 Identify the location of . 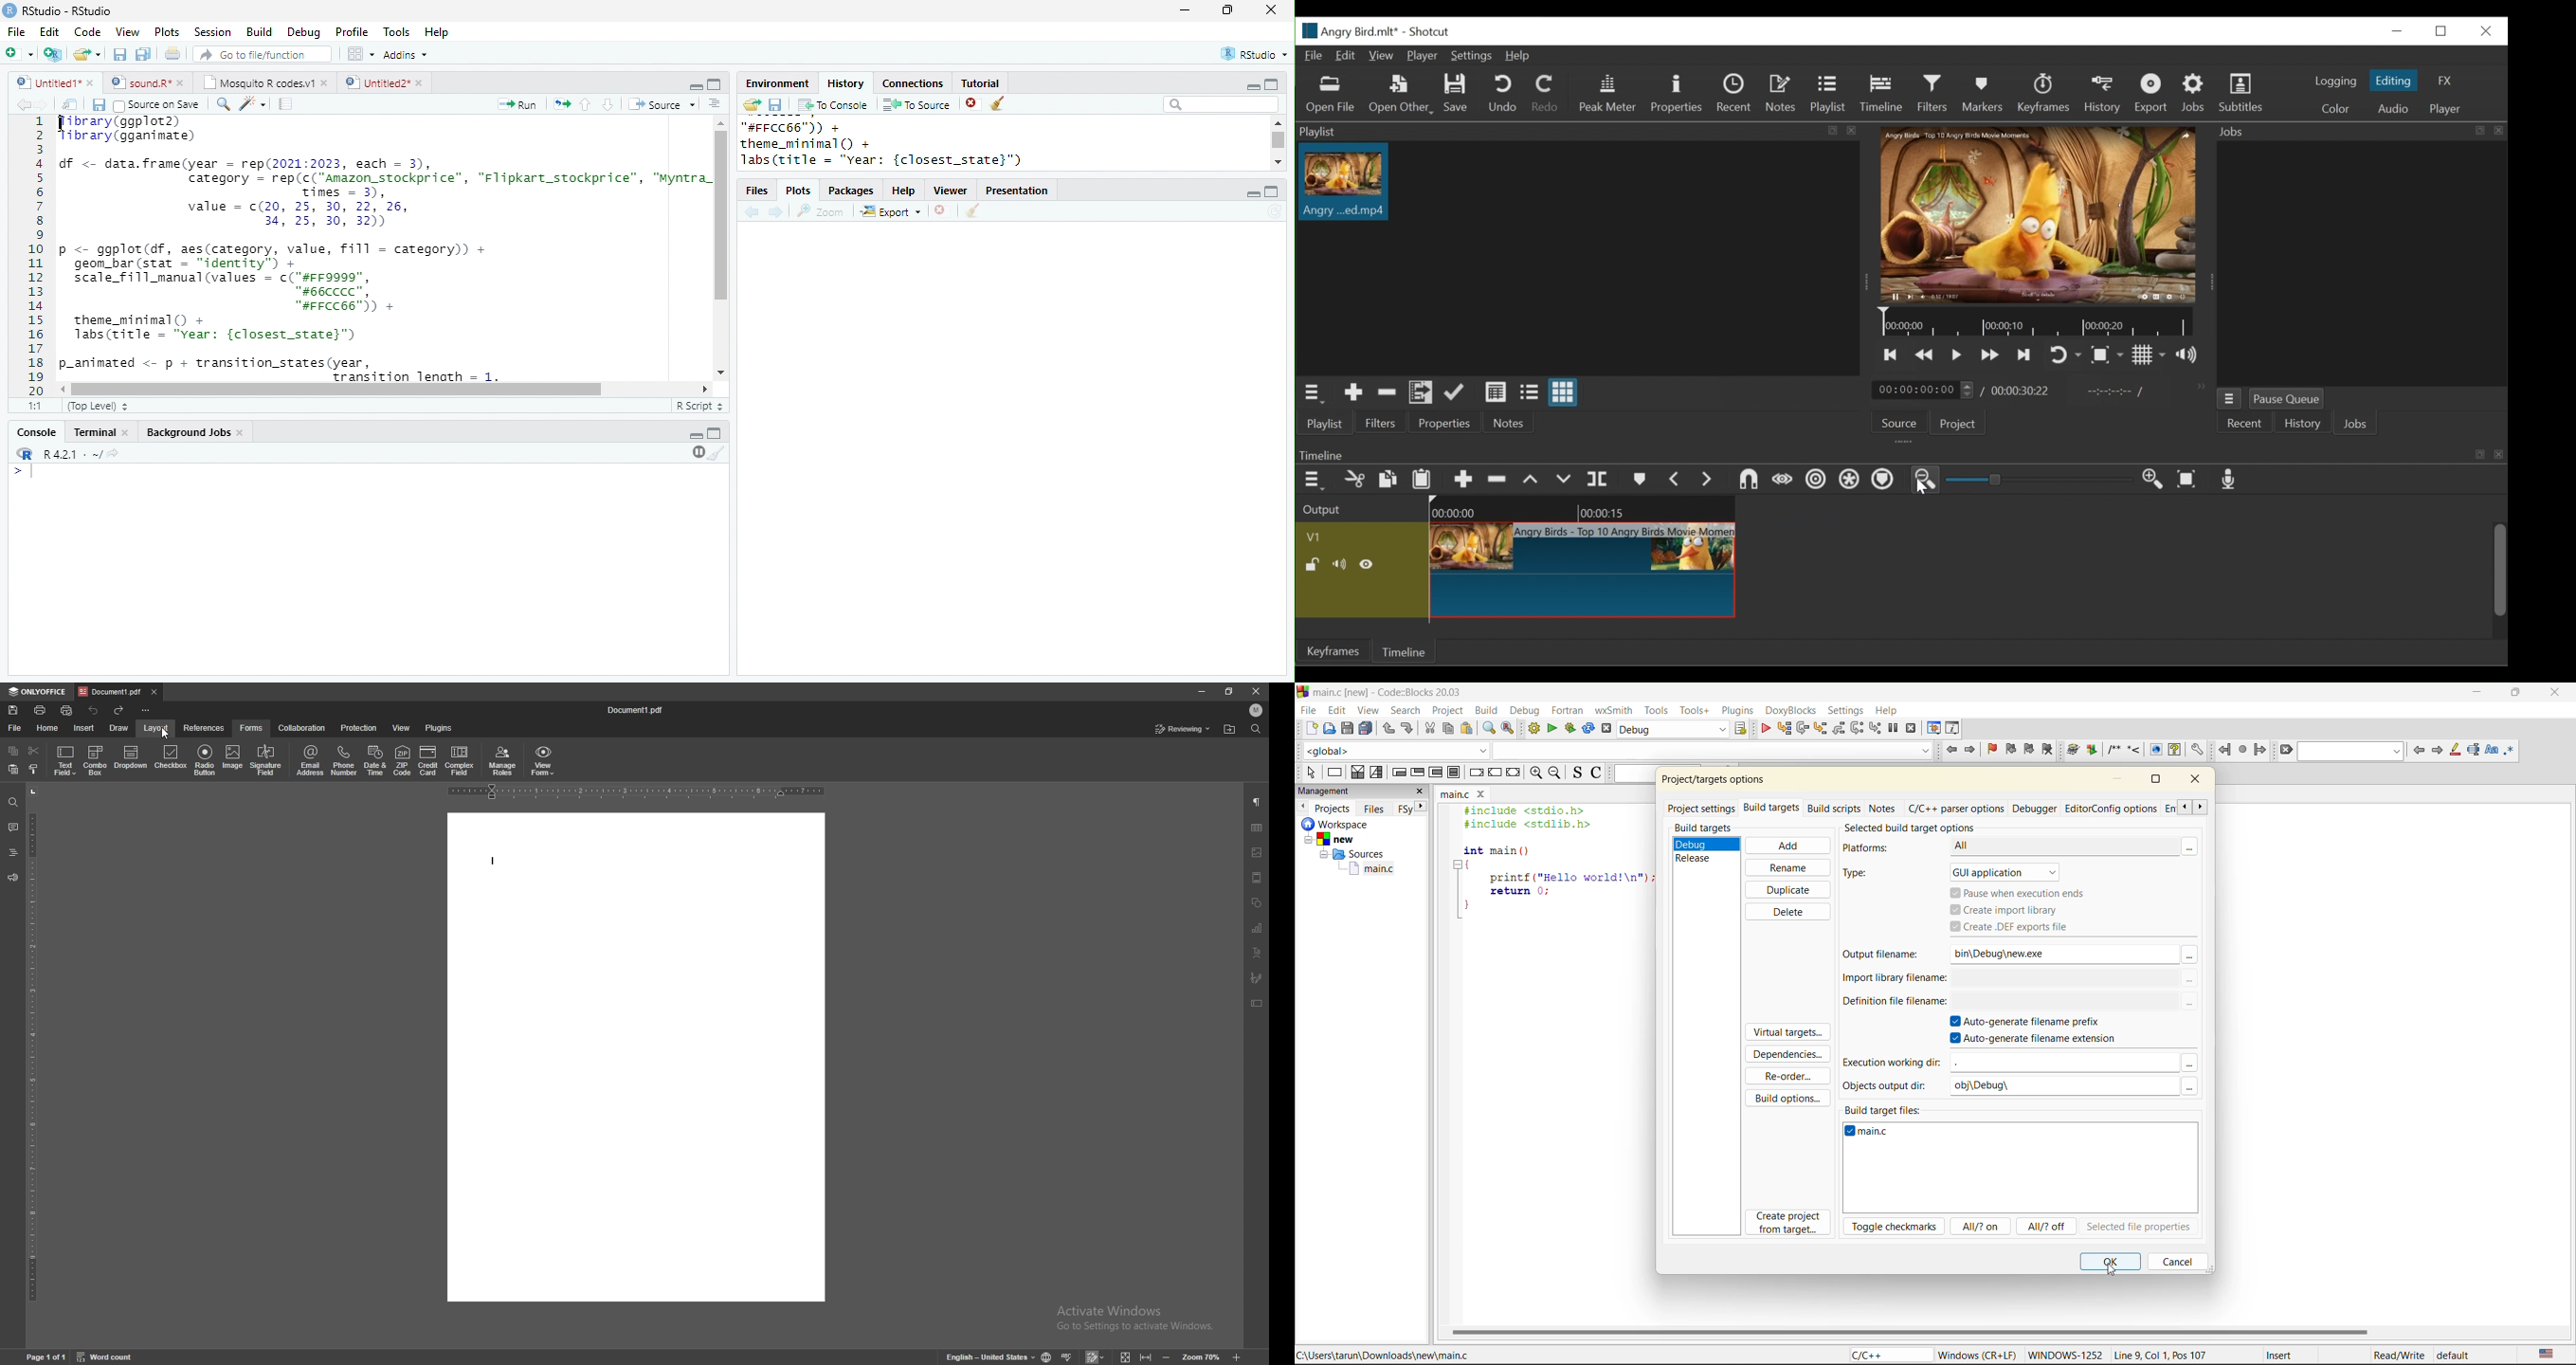
(2488, 32).